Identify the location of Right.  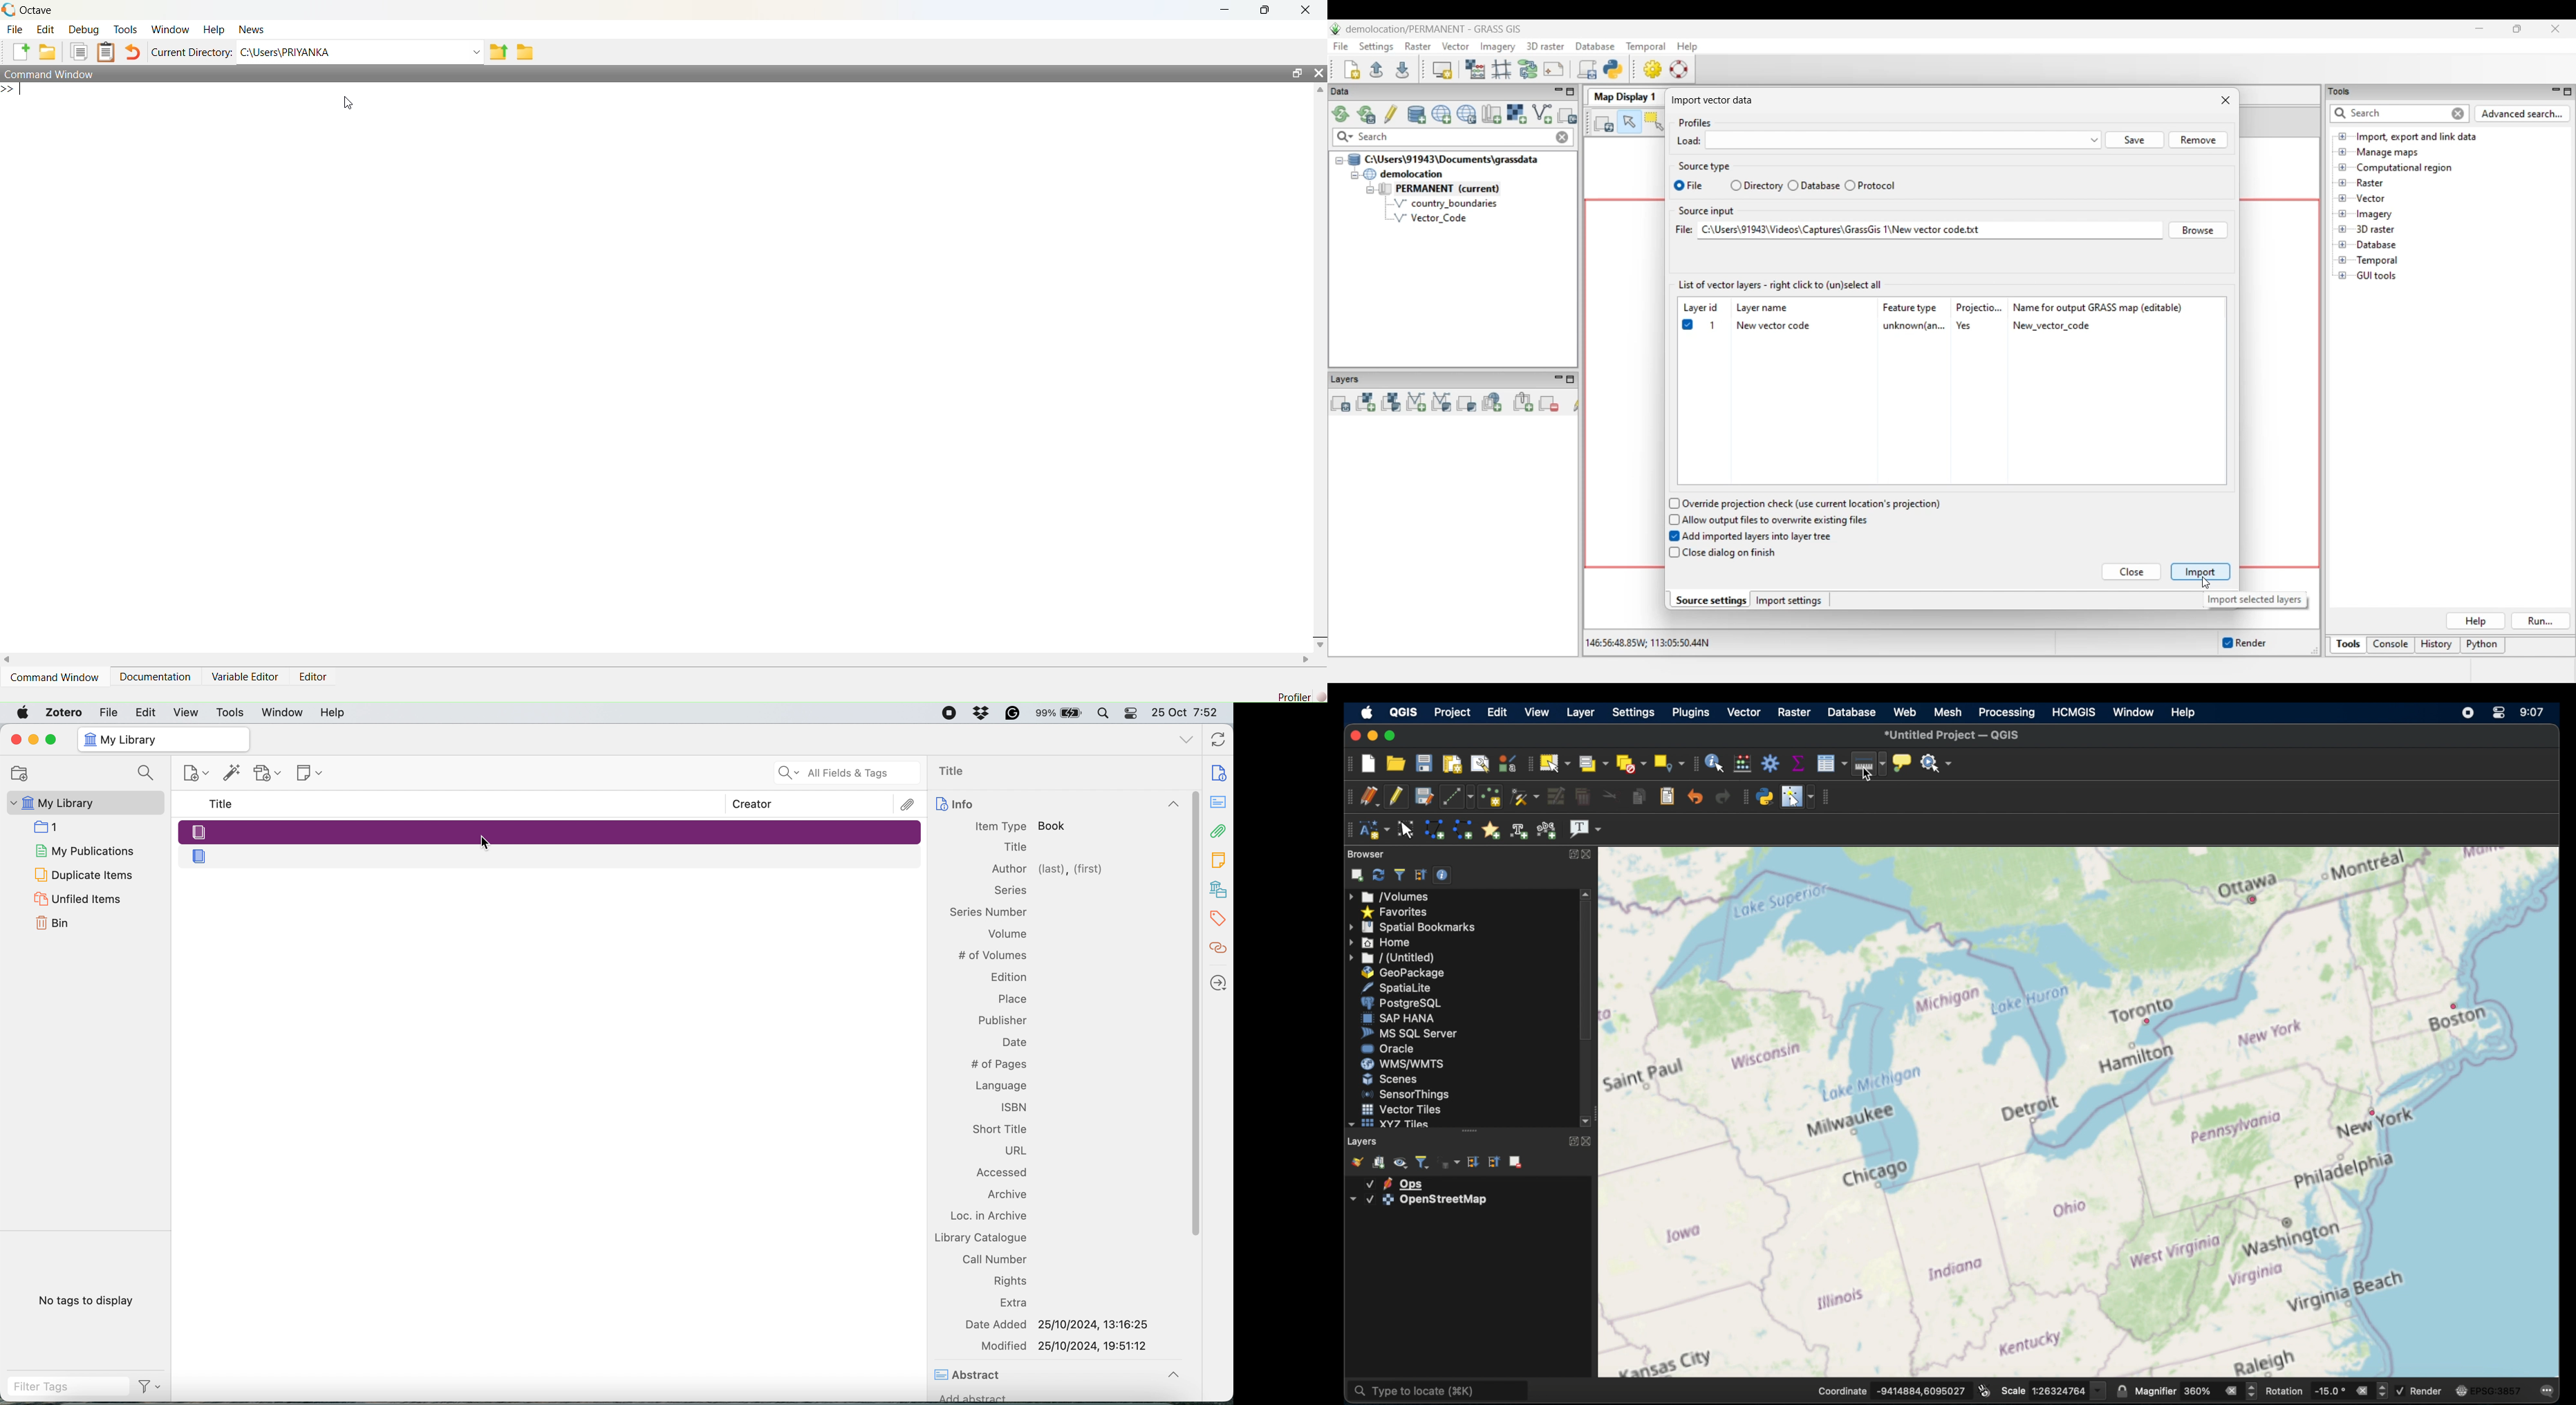
(1307, 660).